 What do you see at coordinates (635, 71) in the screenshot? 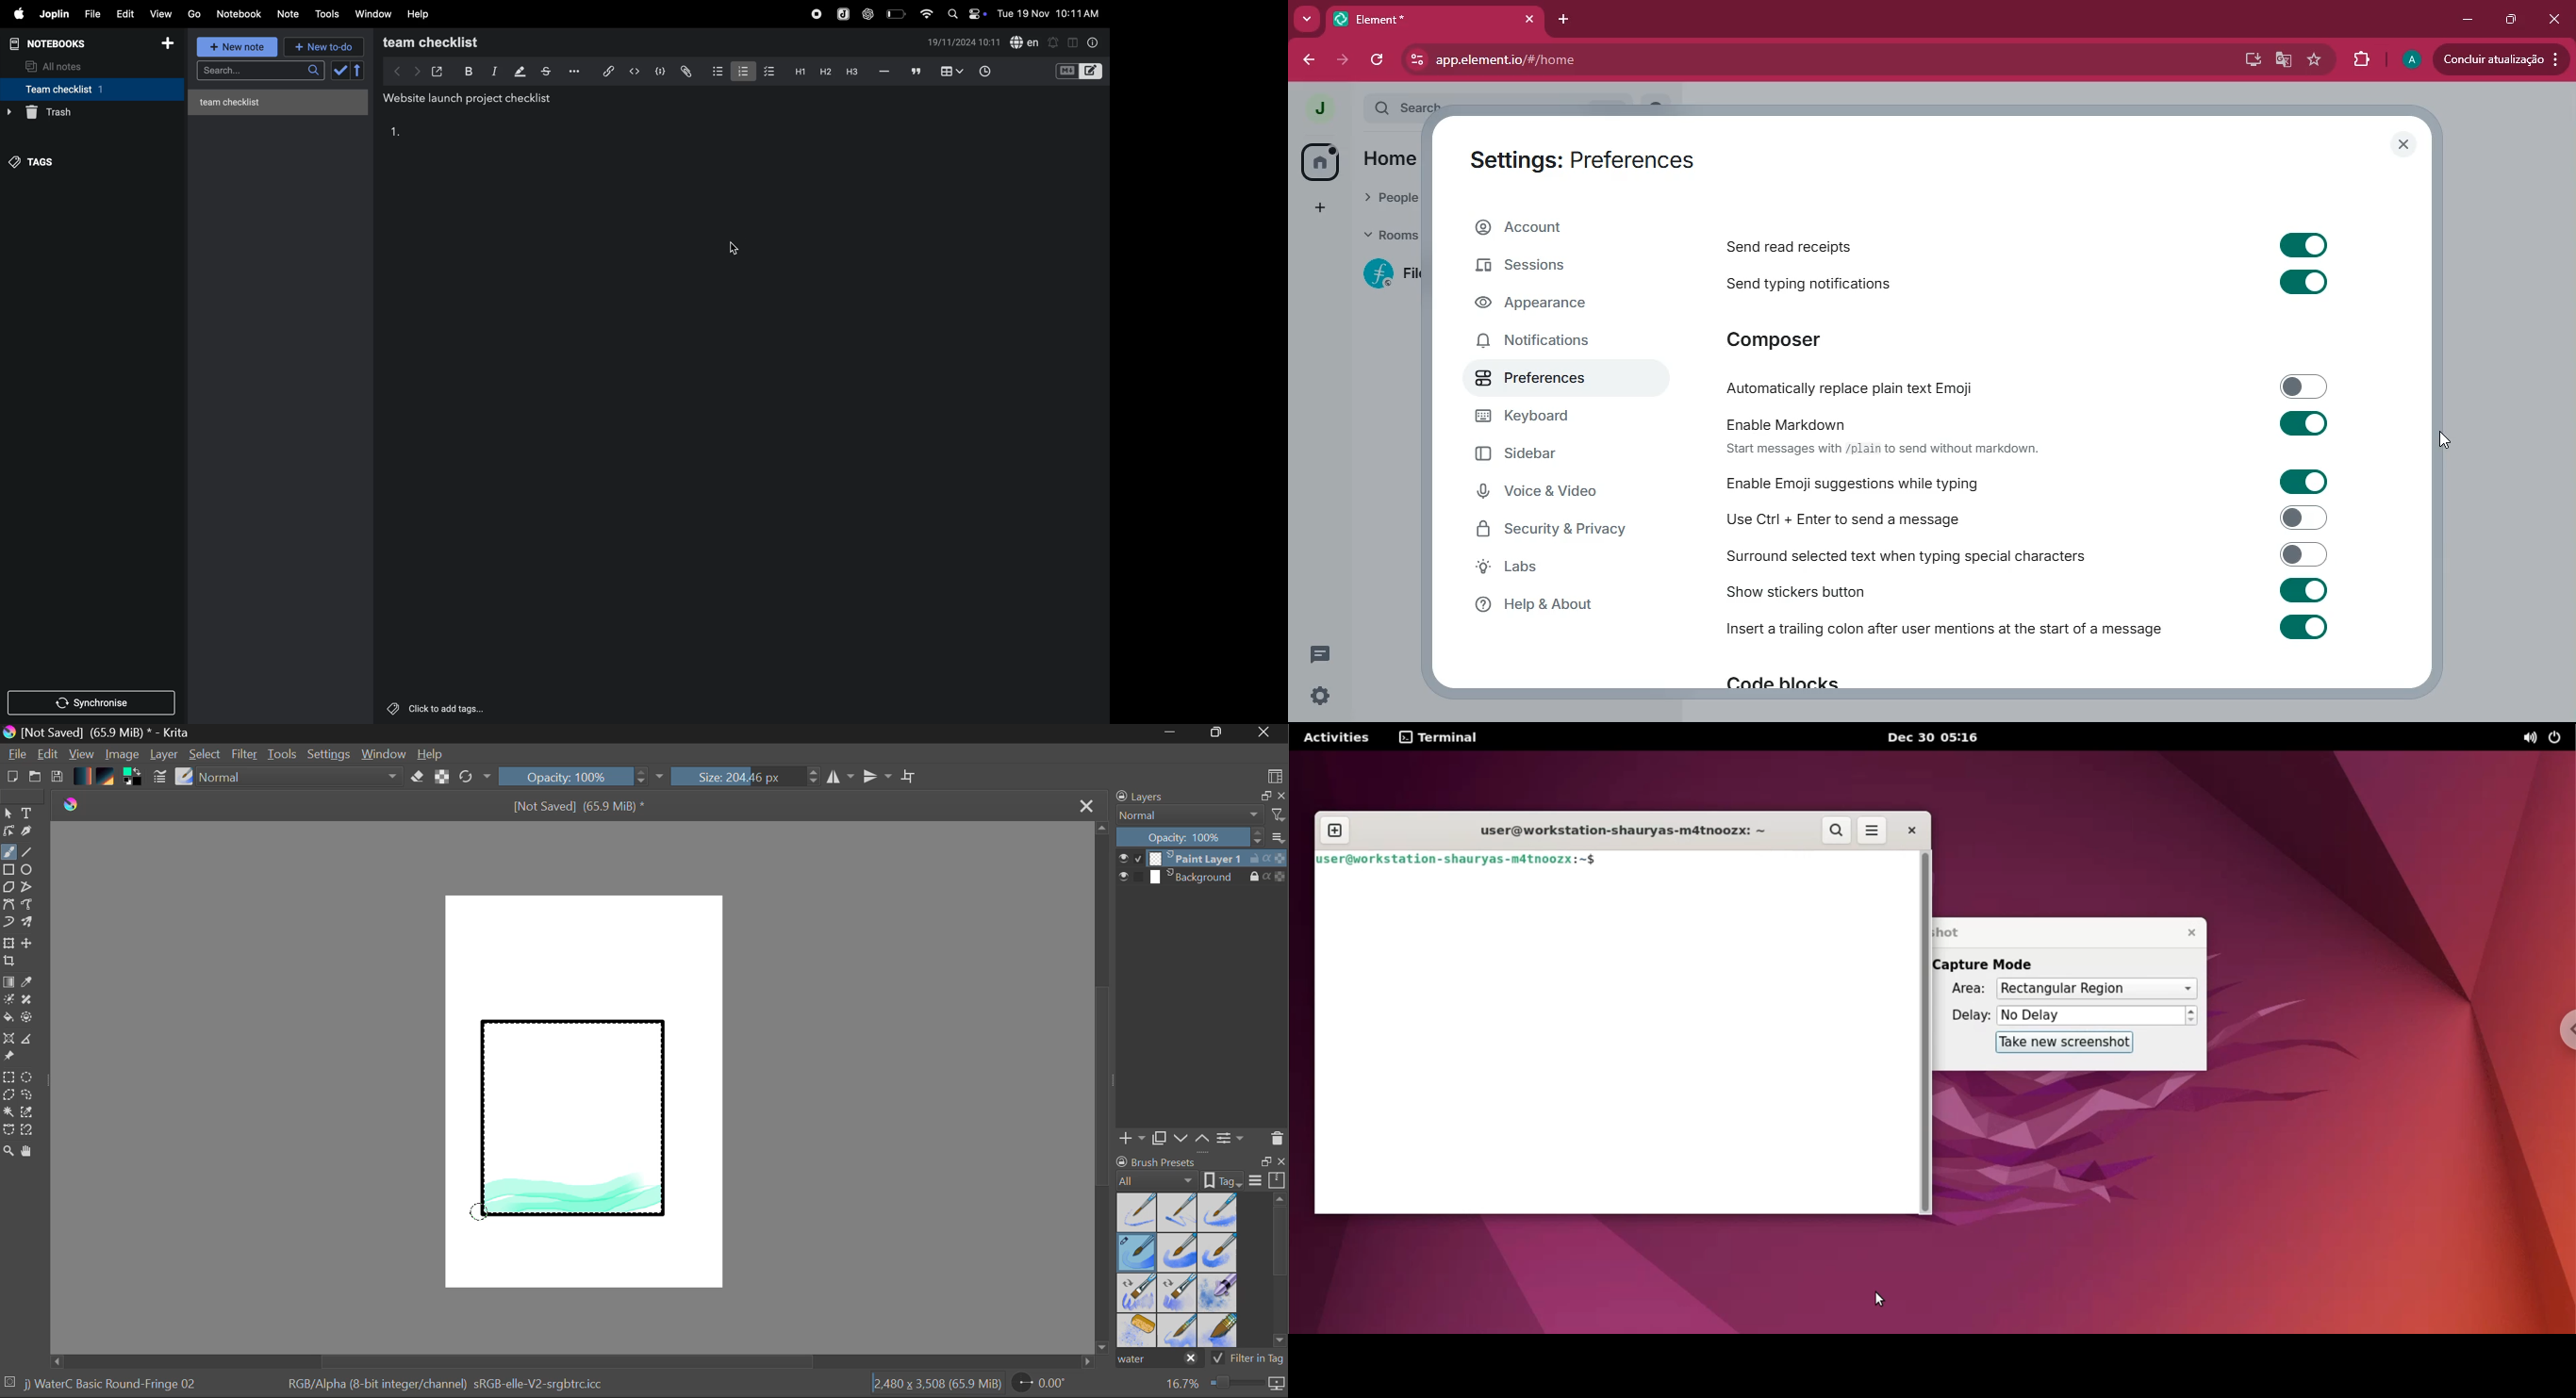
I see `inline code` at bounding box center [635, 71].